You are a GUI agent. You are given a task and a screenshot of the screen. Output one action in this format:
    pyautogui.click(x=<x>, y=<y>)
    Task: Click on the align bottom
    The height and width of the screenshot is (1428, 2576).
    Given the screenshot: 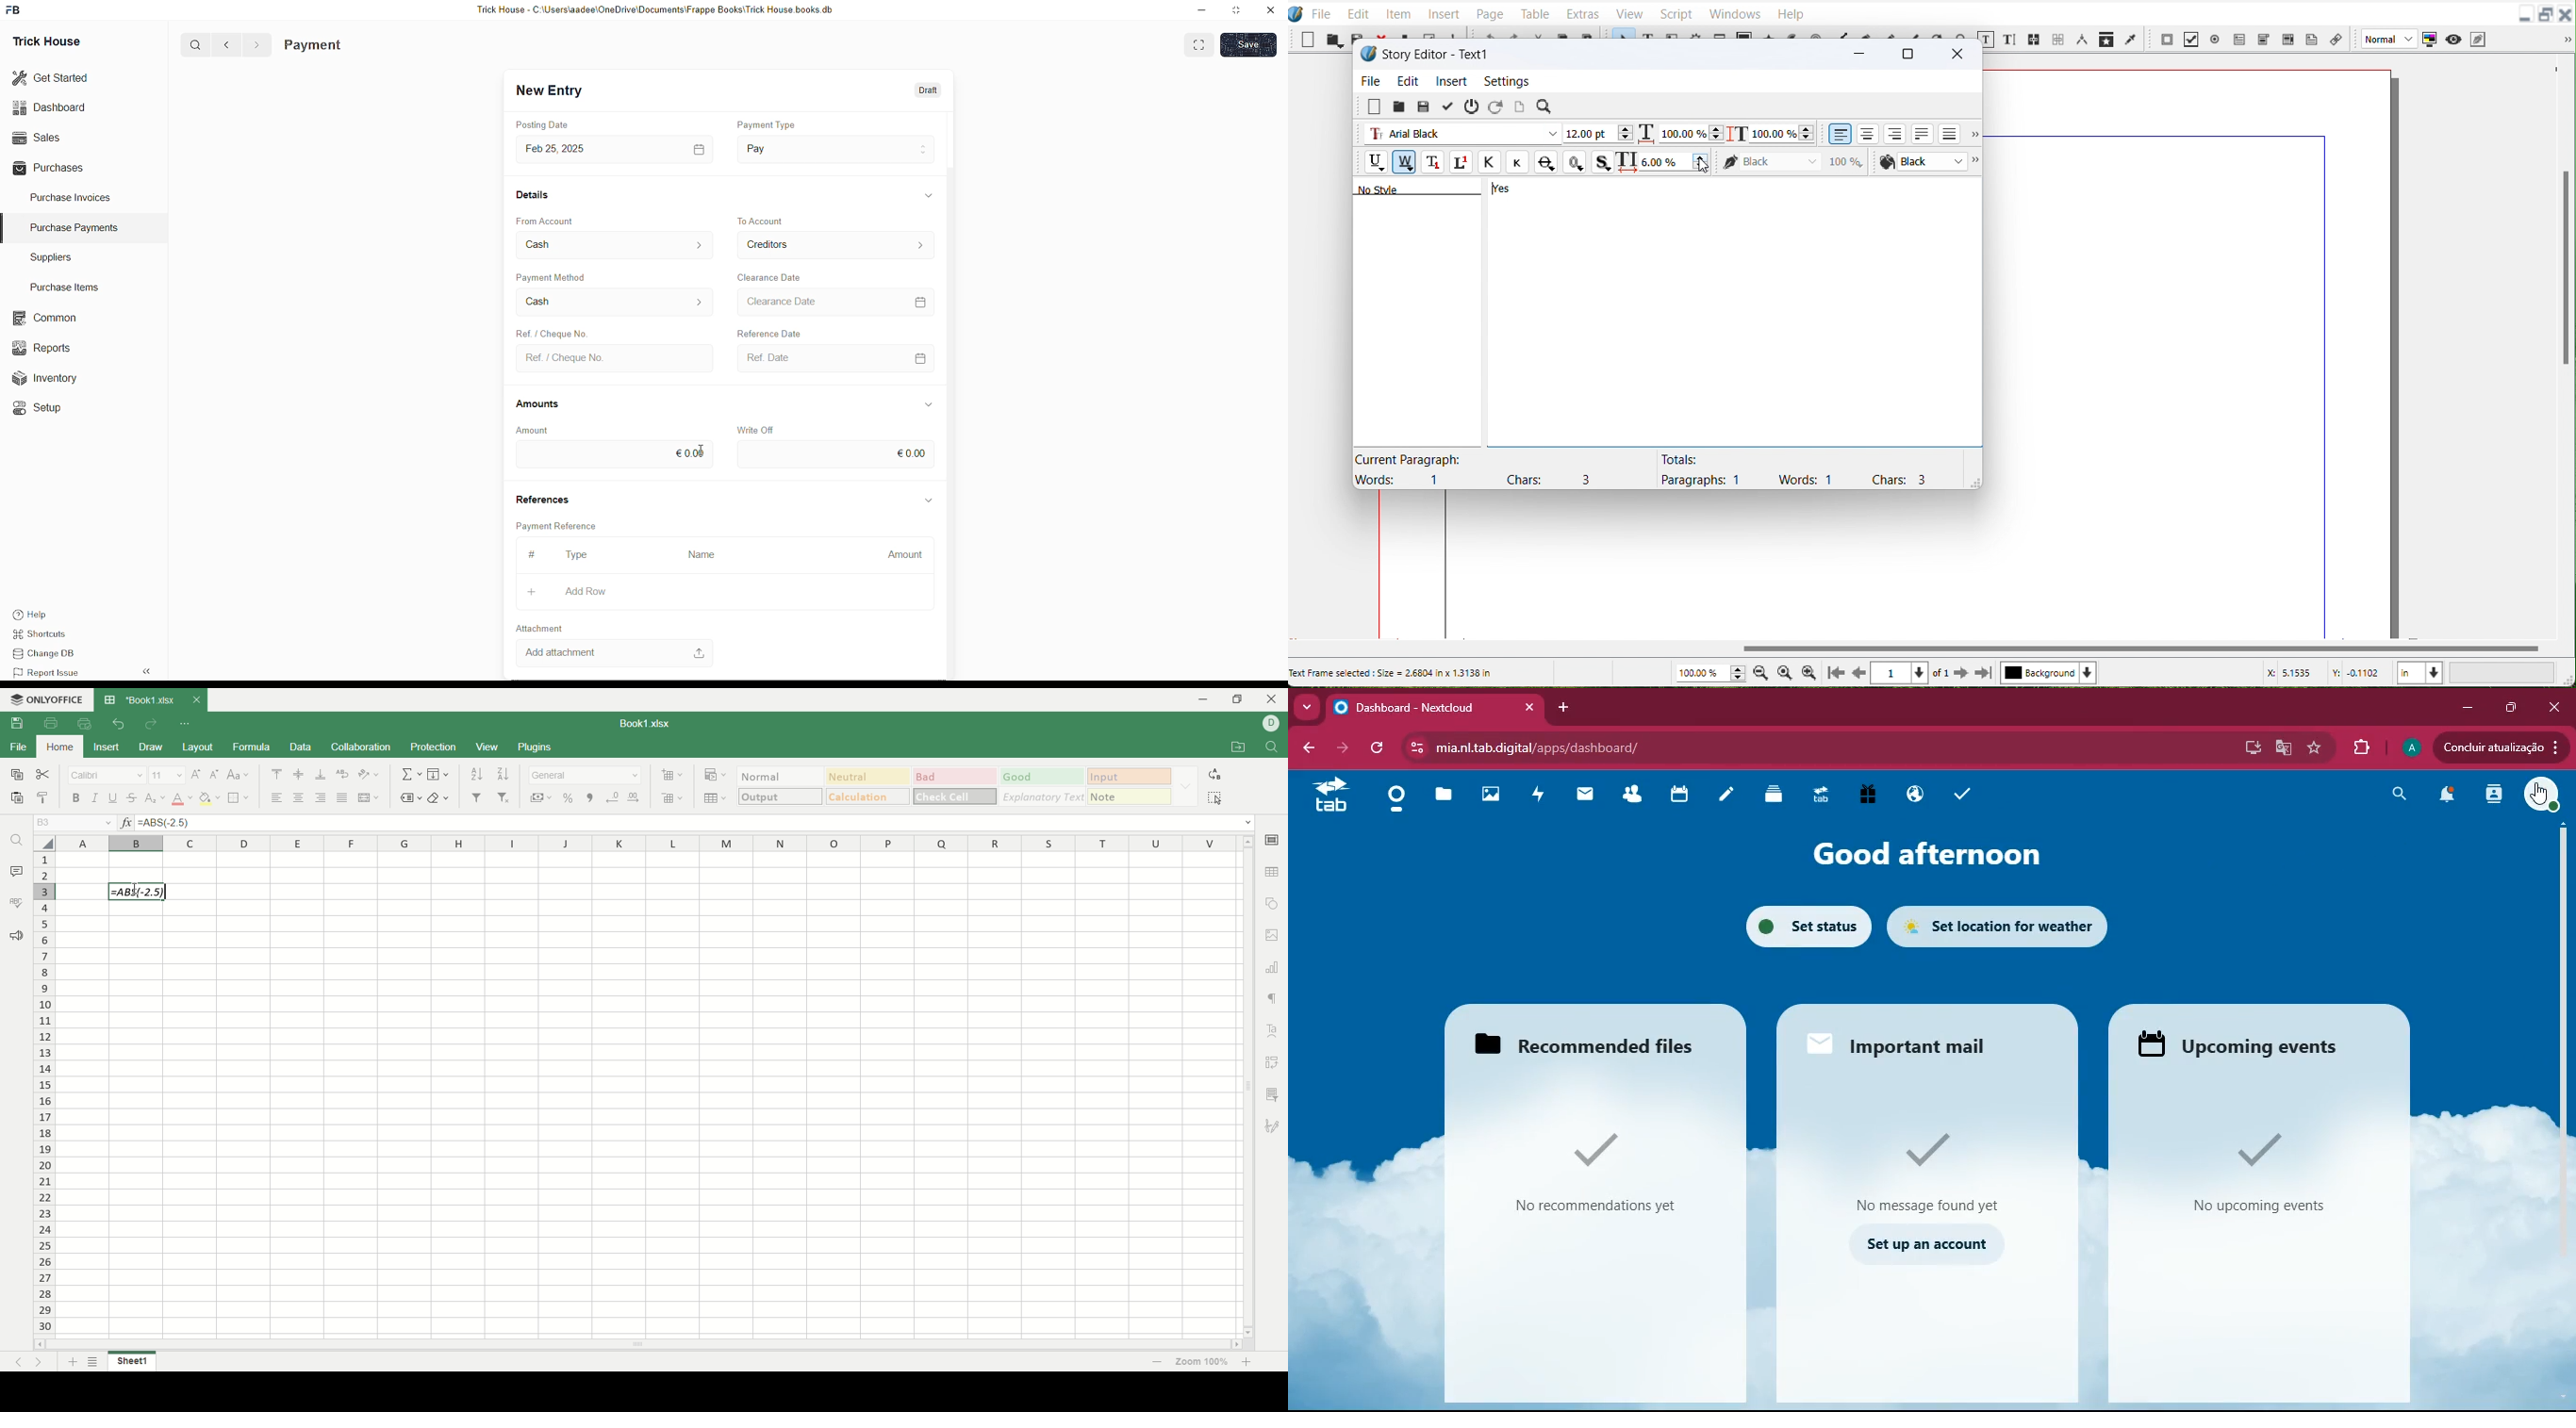 What is the action you would take?
    pyautogui.click(x=319, y=774)
    